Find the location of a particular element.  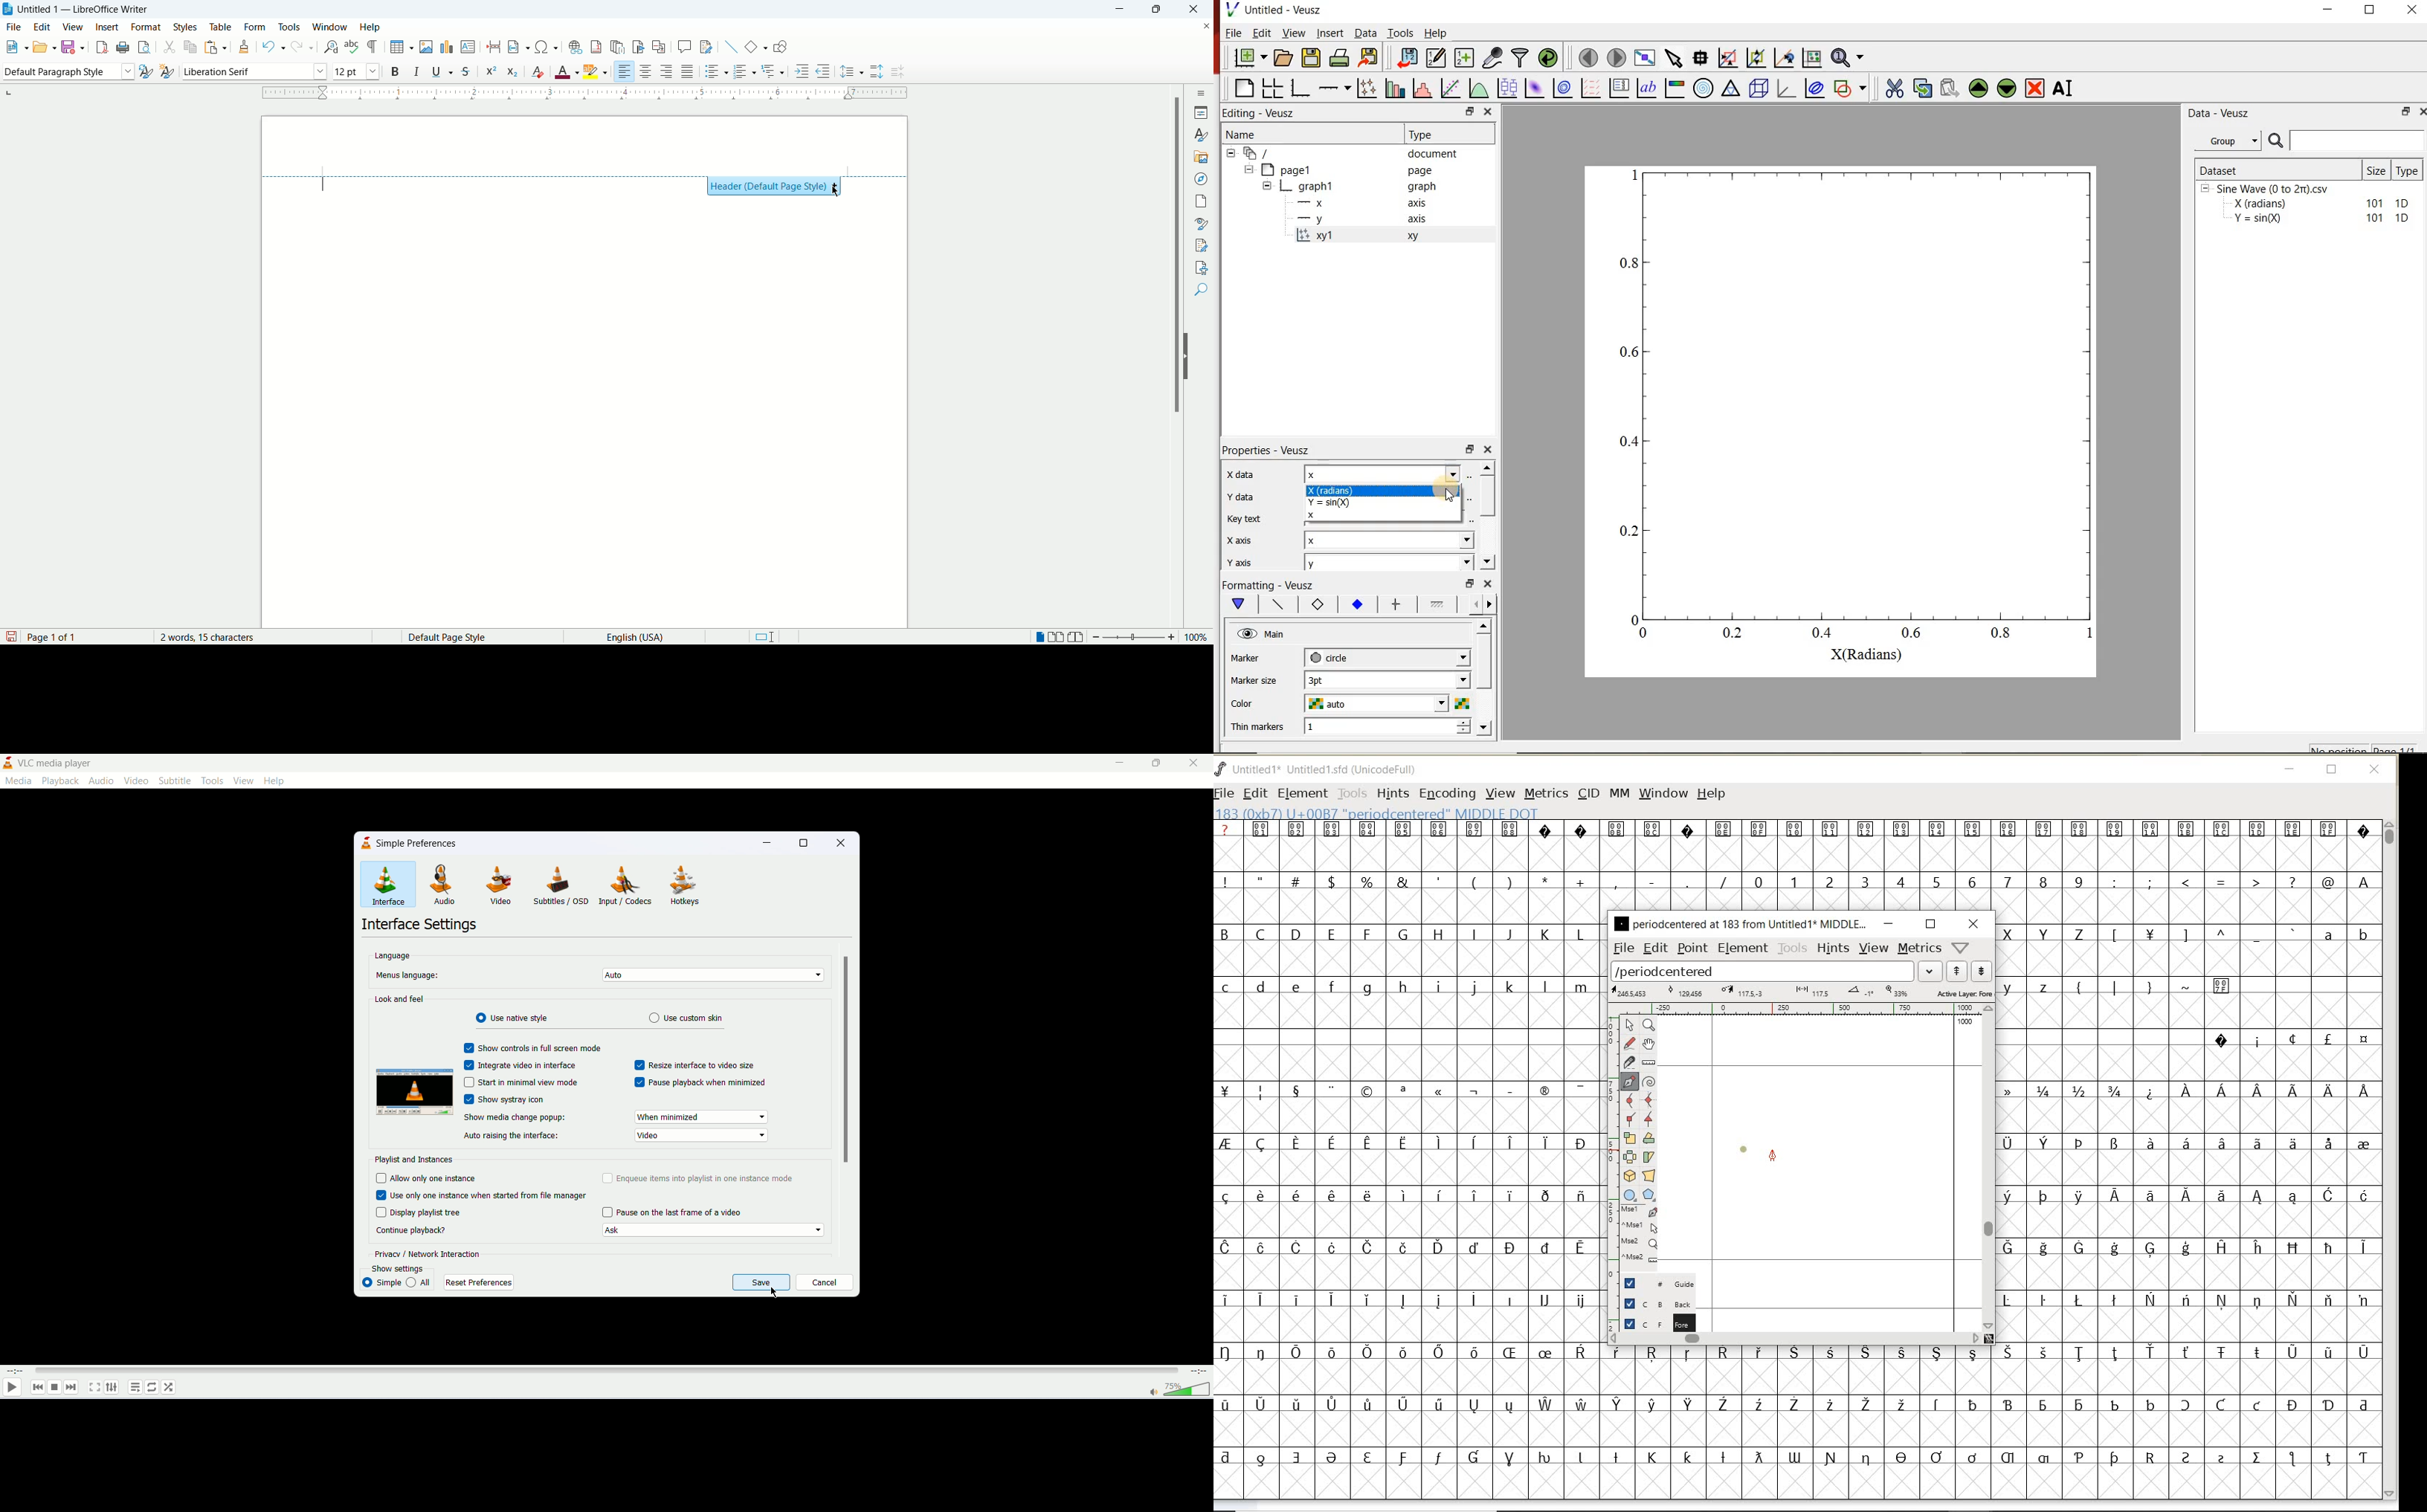

scroll bar is located at coordinates (845, 1099).